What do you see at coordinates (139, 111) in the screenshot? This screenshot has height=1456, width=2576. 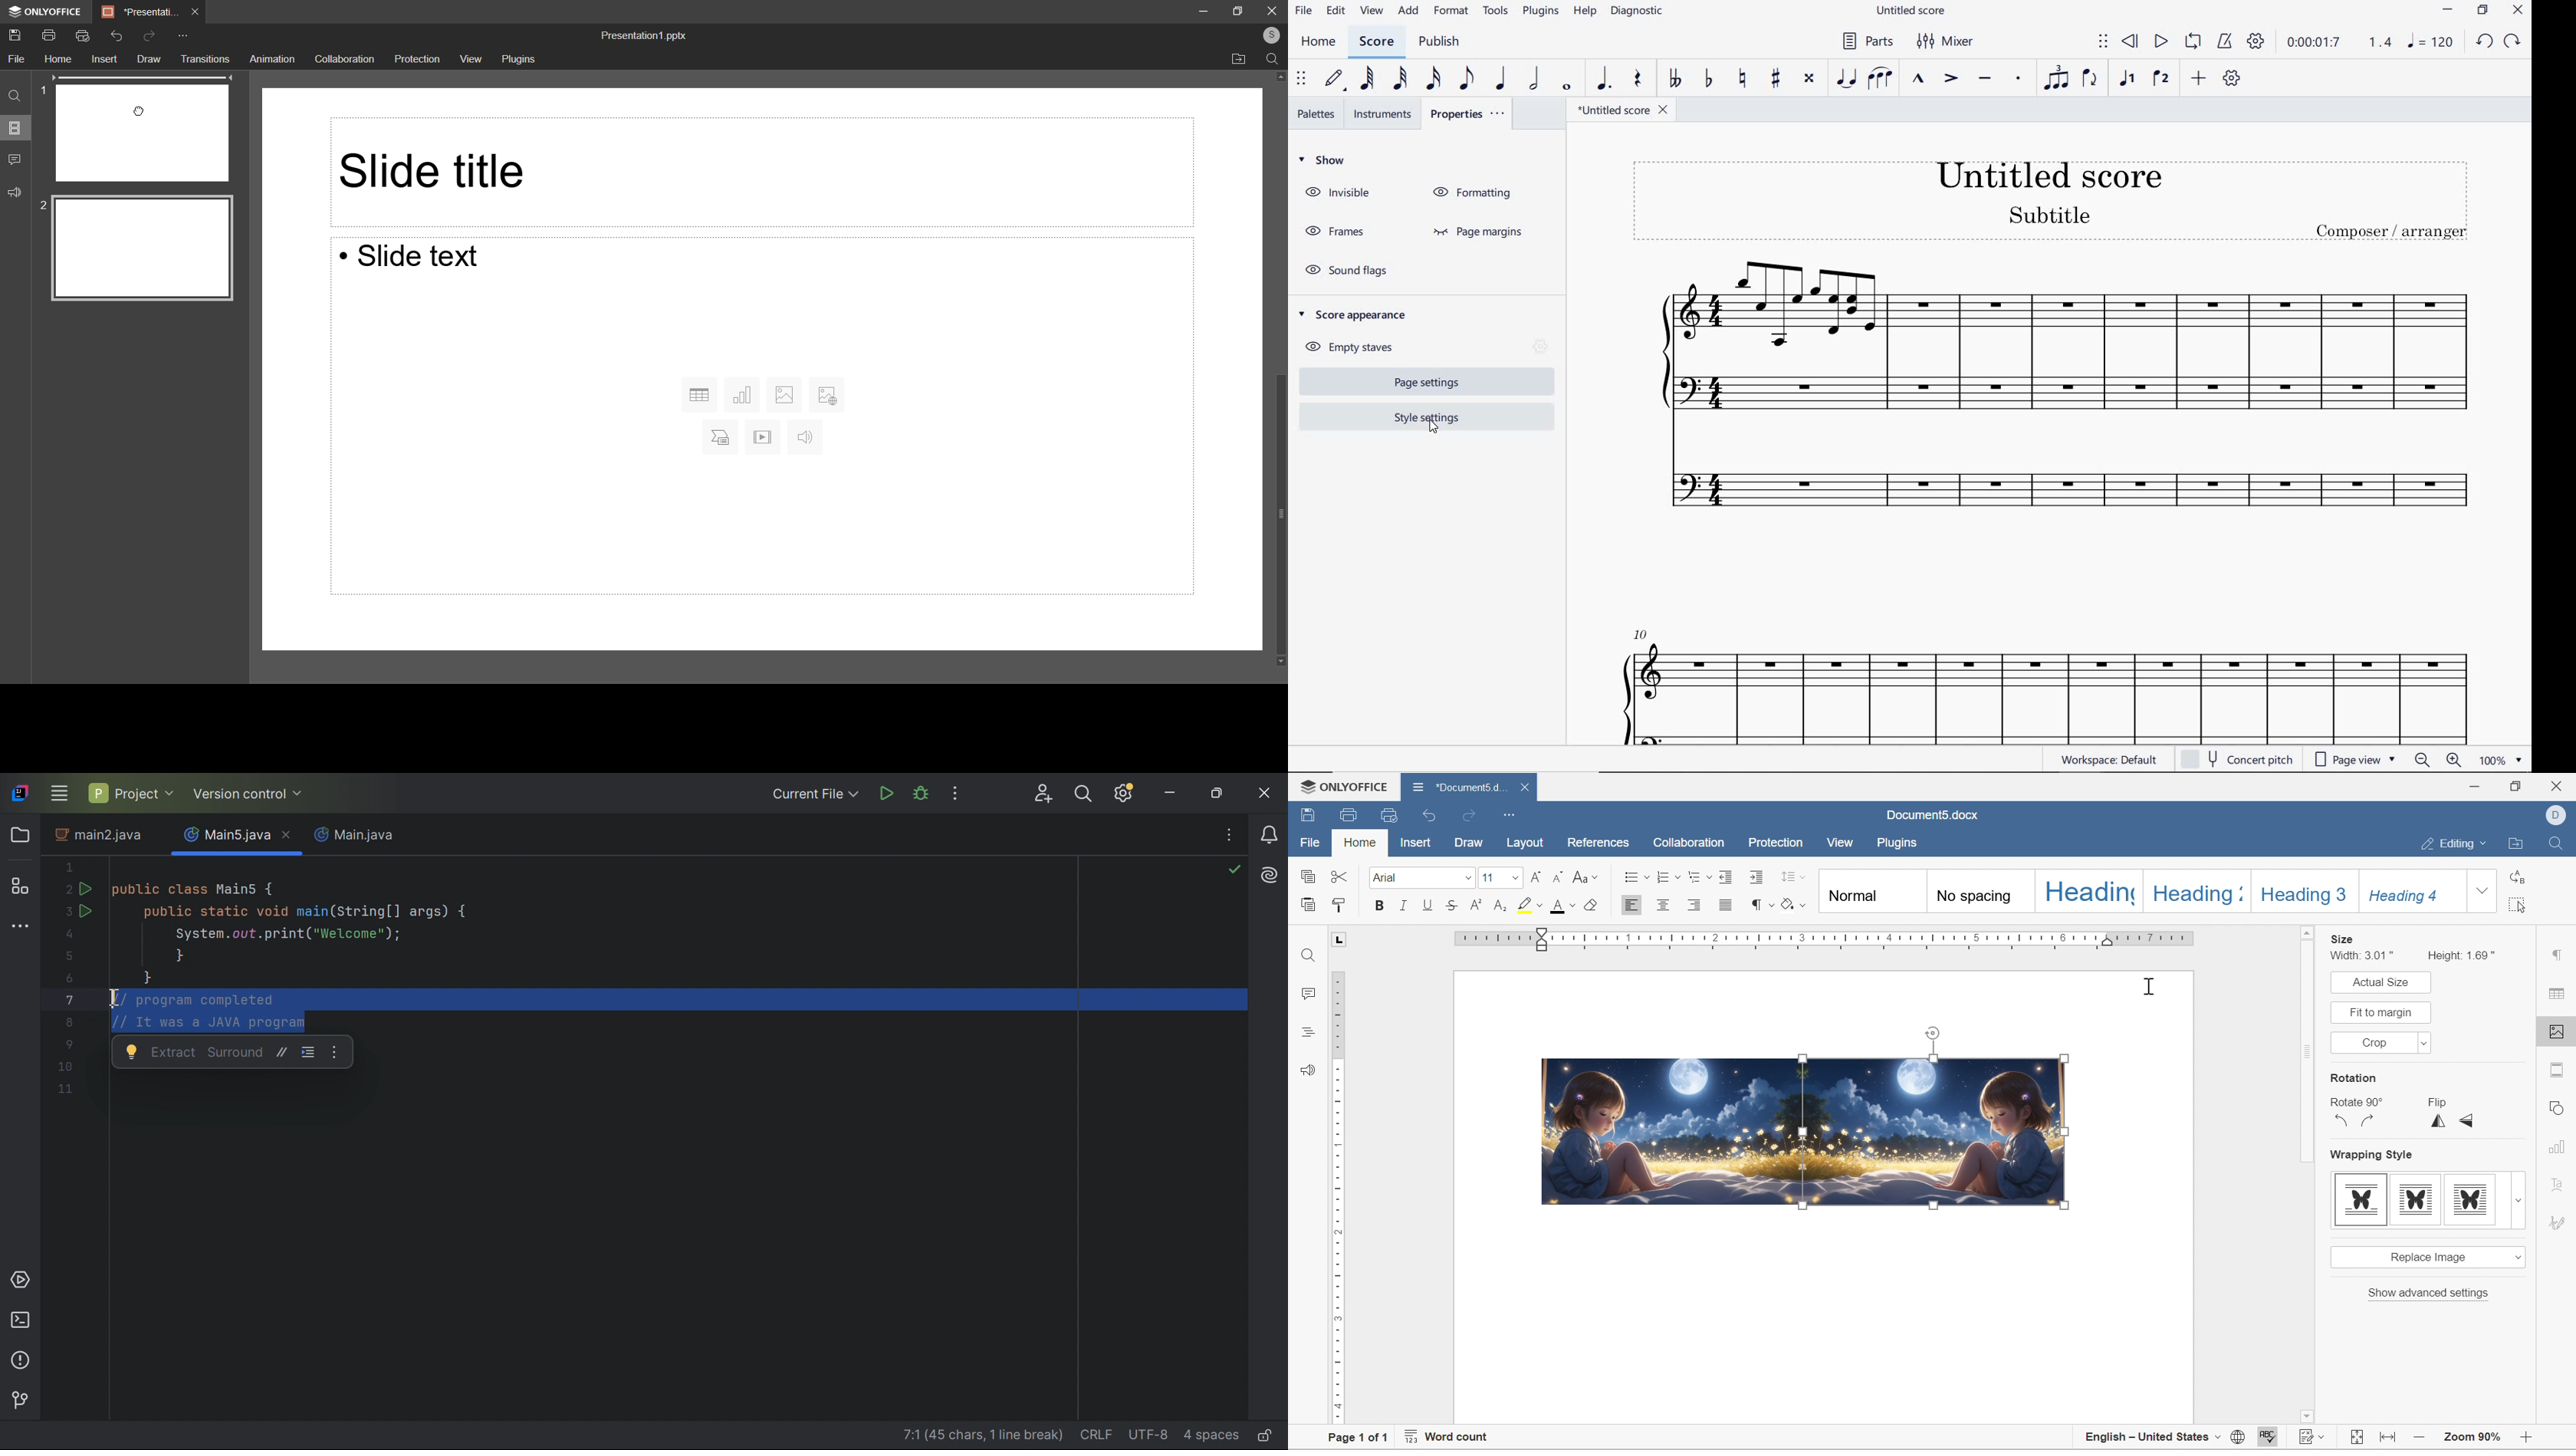 I see `Cursor` at bounding box center [139, 111].